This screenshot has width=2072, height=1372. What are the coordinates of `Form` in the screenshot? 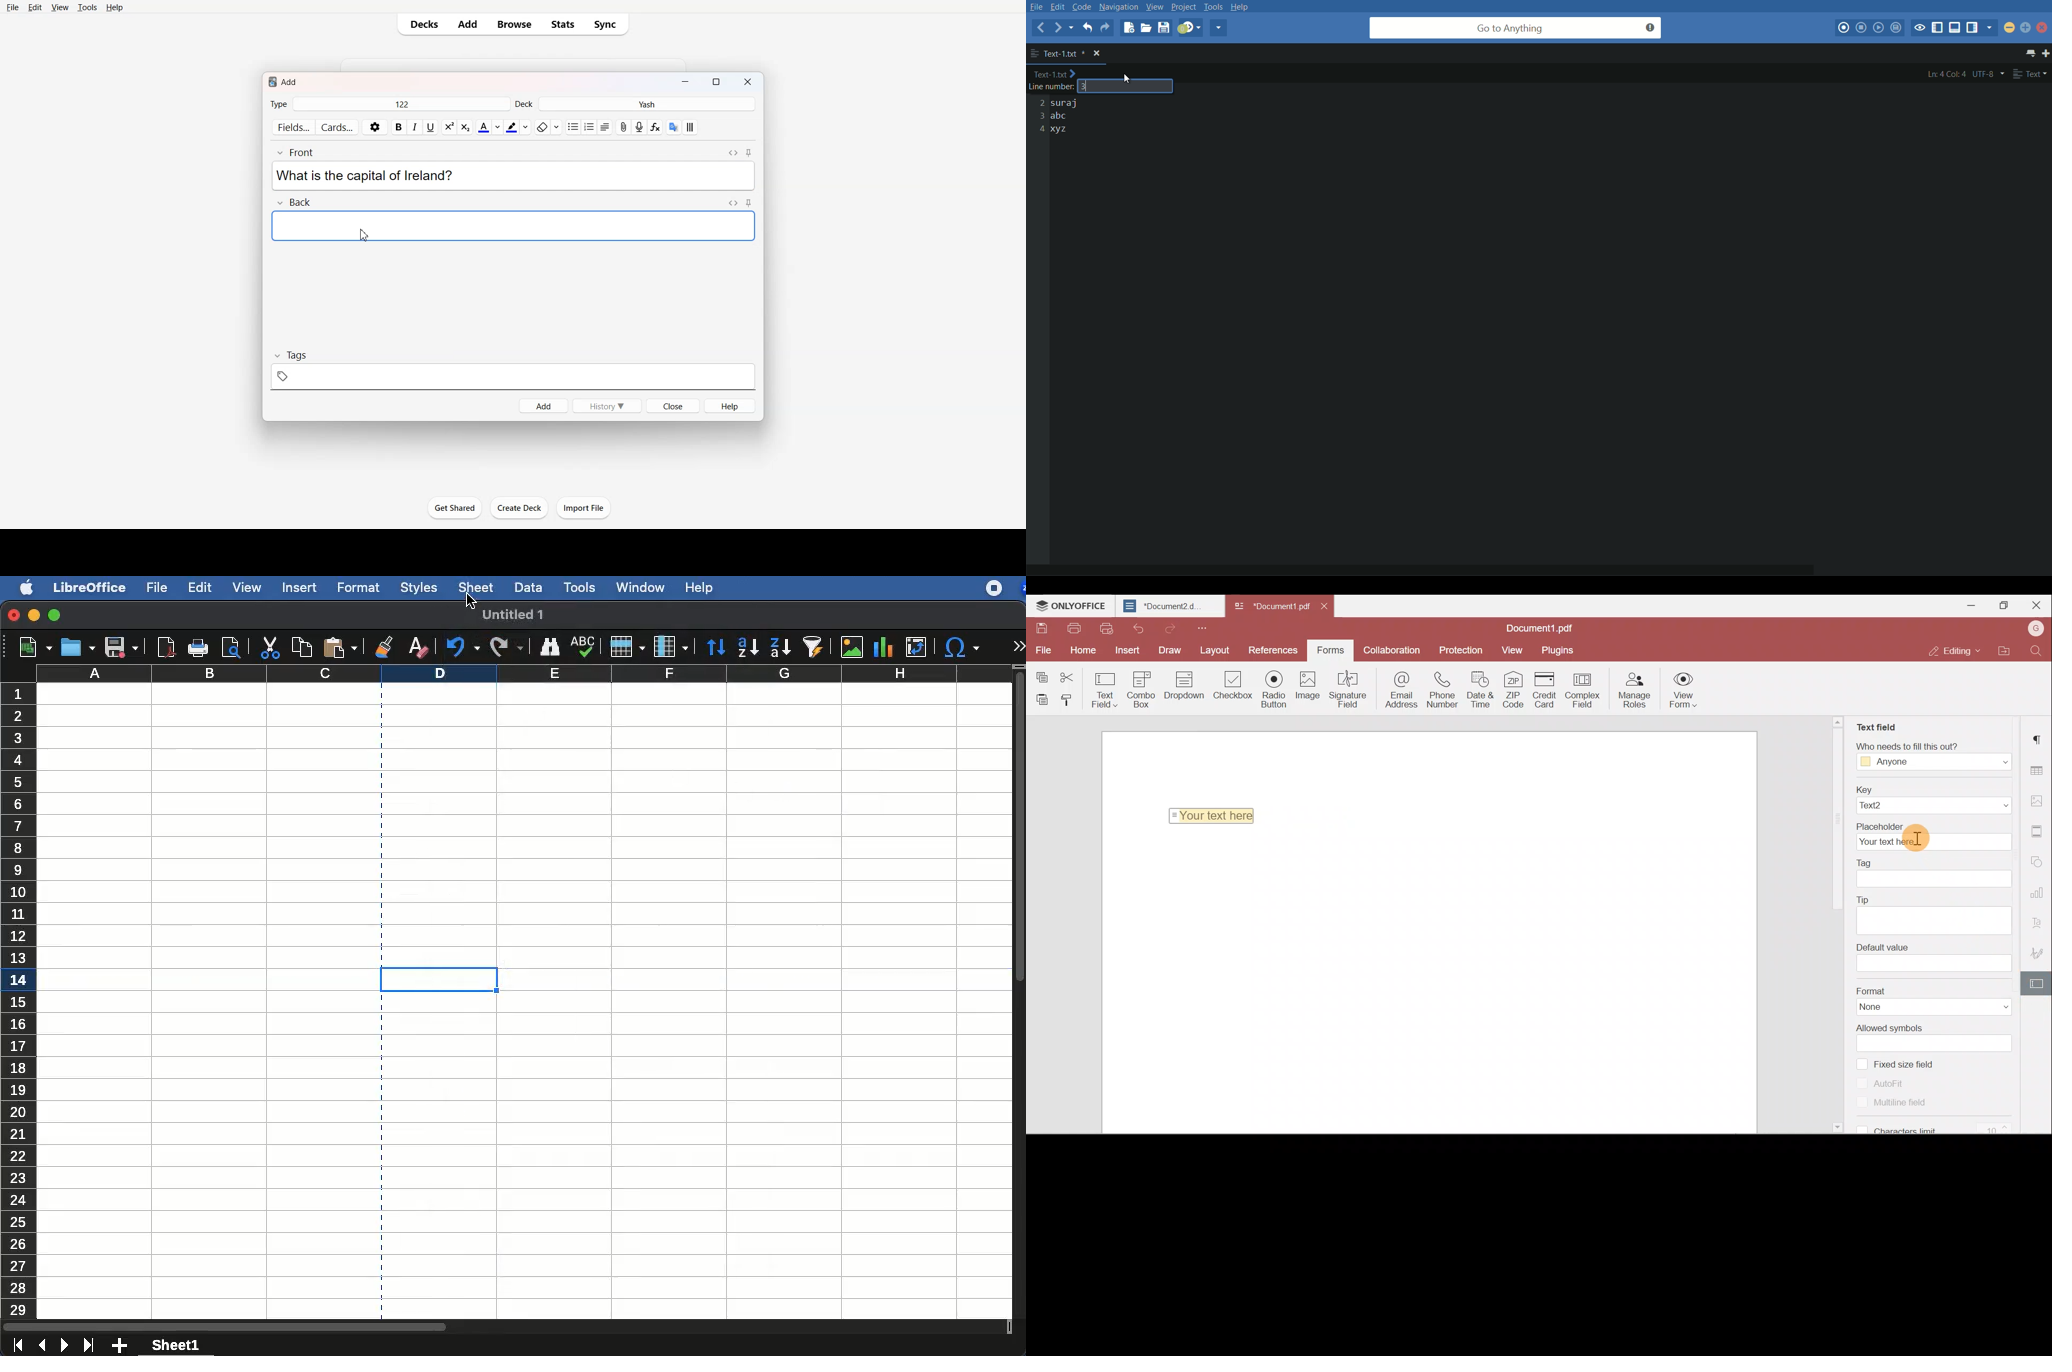 It's located at (1330, 649).